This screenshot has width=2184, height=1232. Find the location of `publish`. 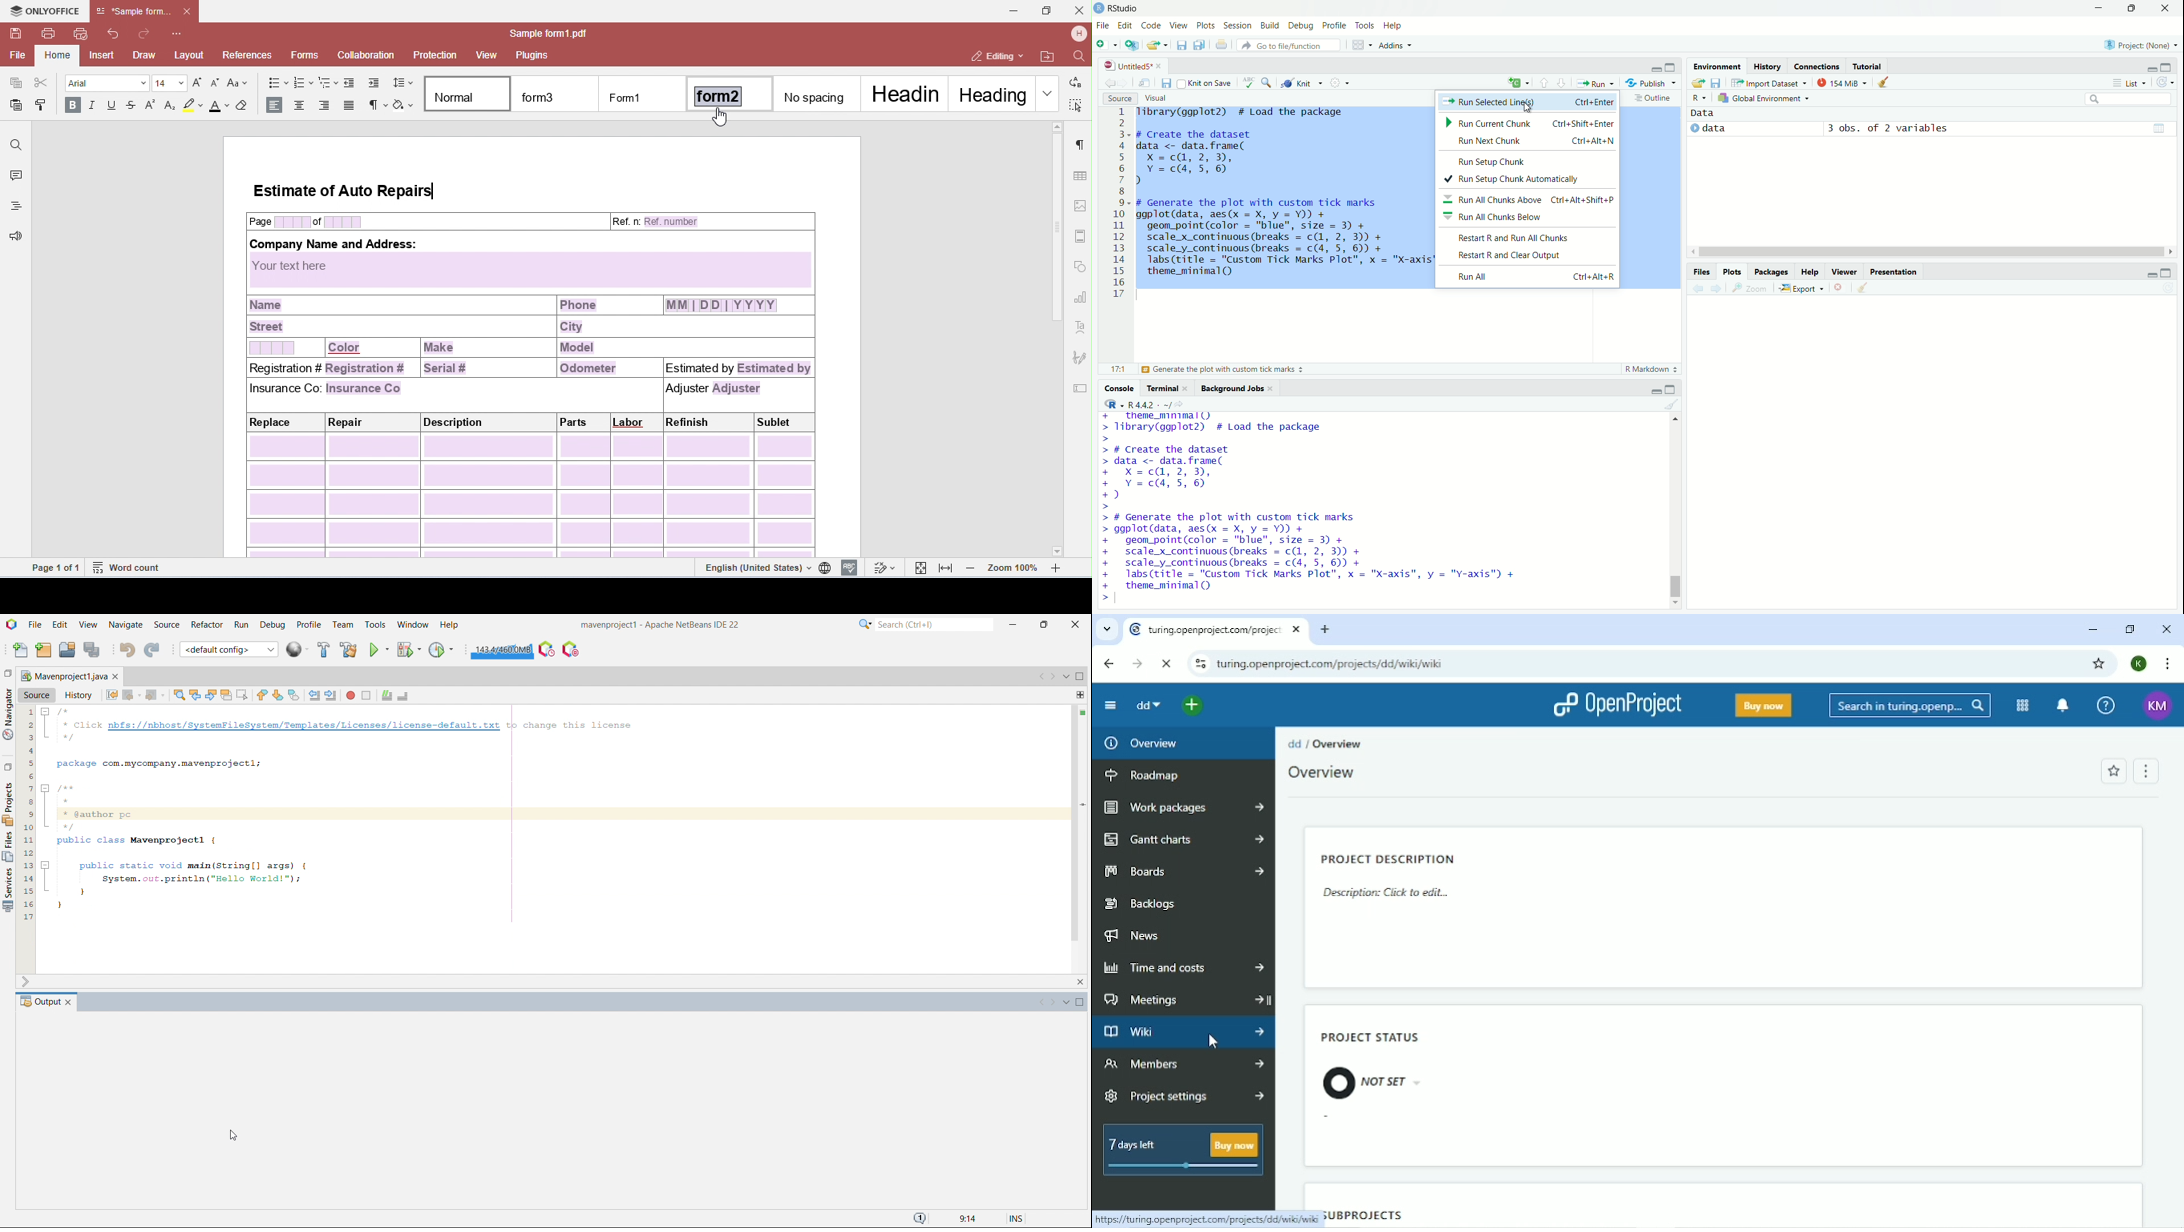

publish is located at coordinates (1654, 84).